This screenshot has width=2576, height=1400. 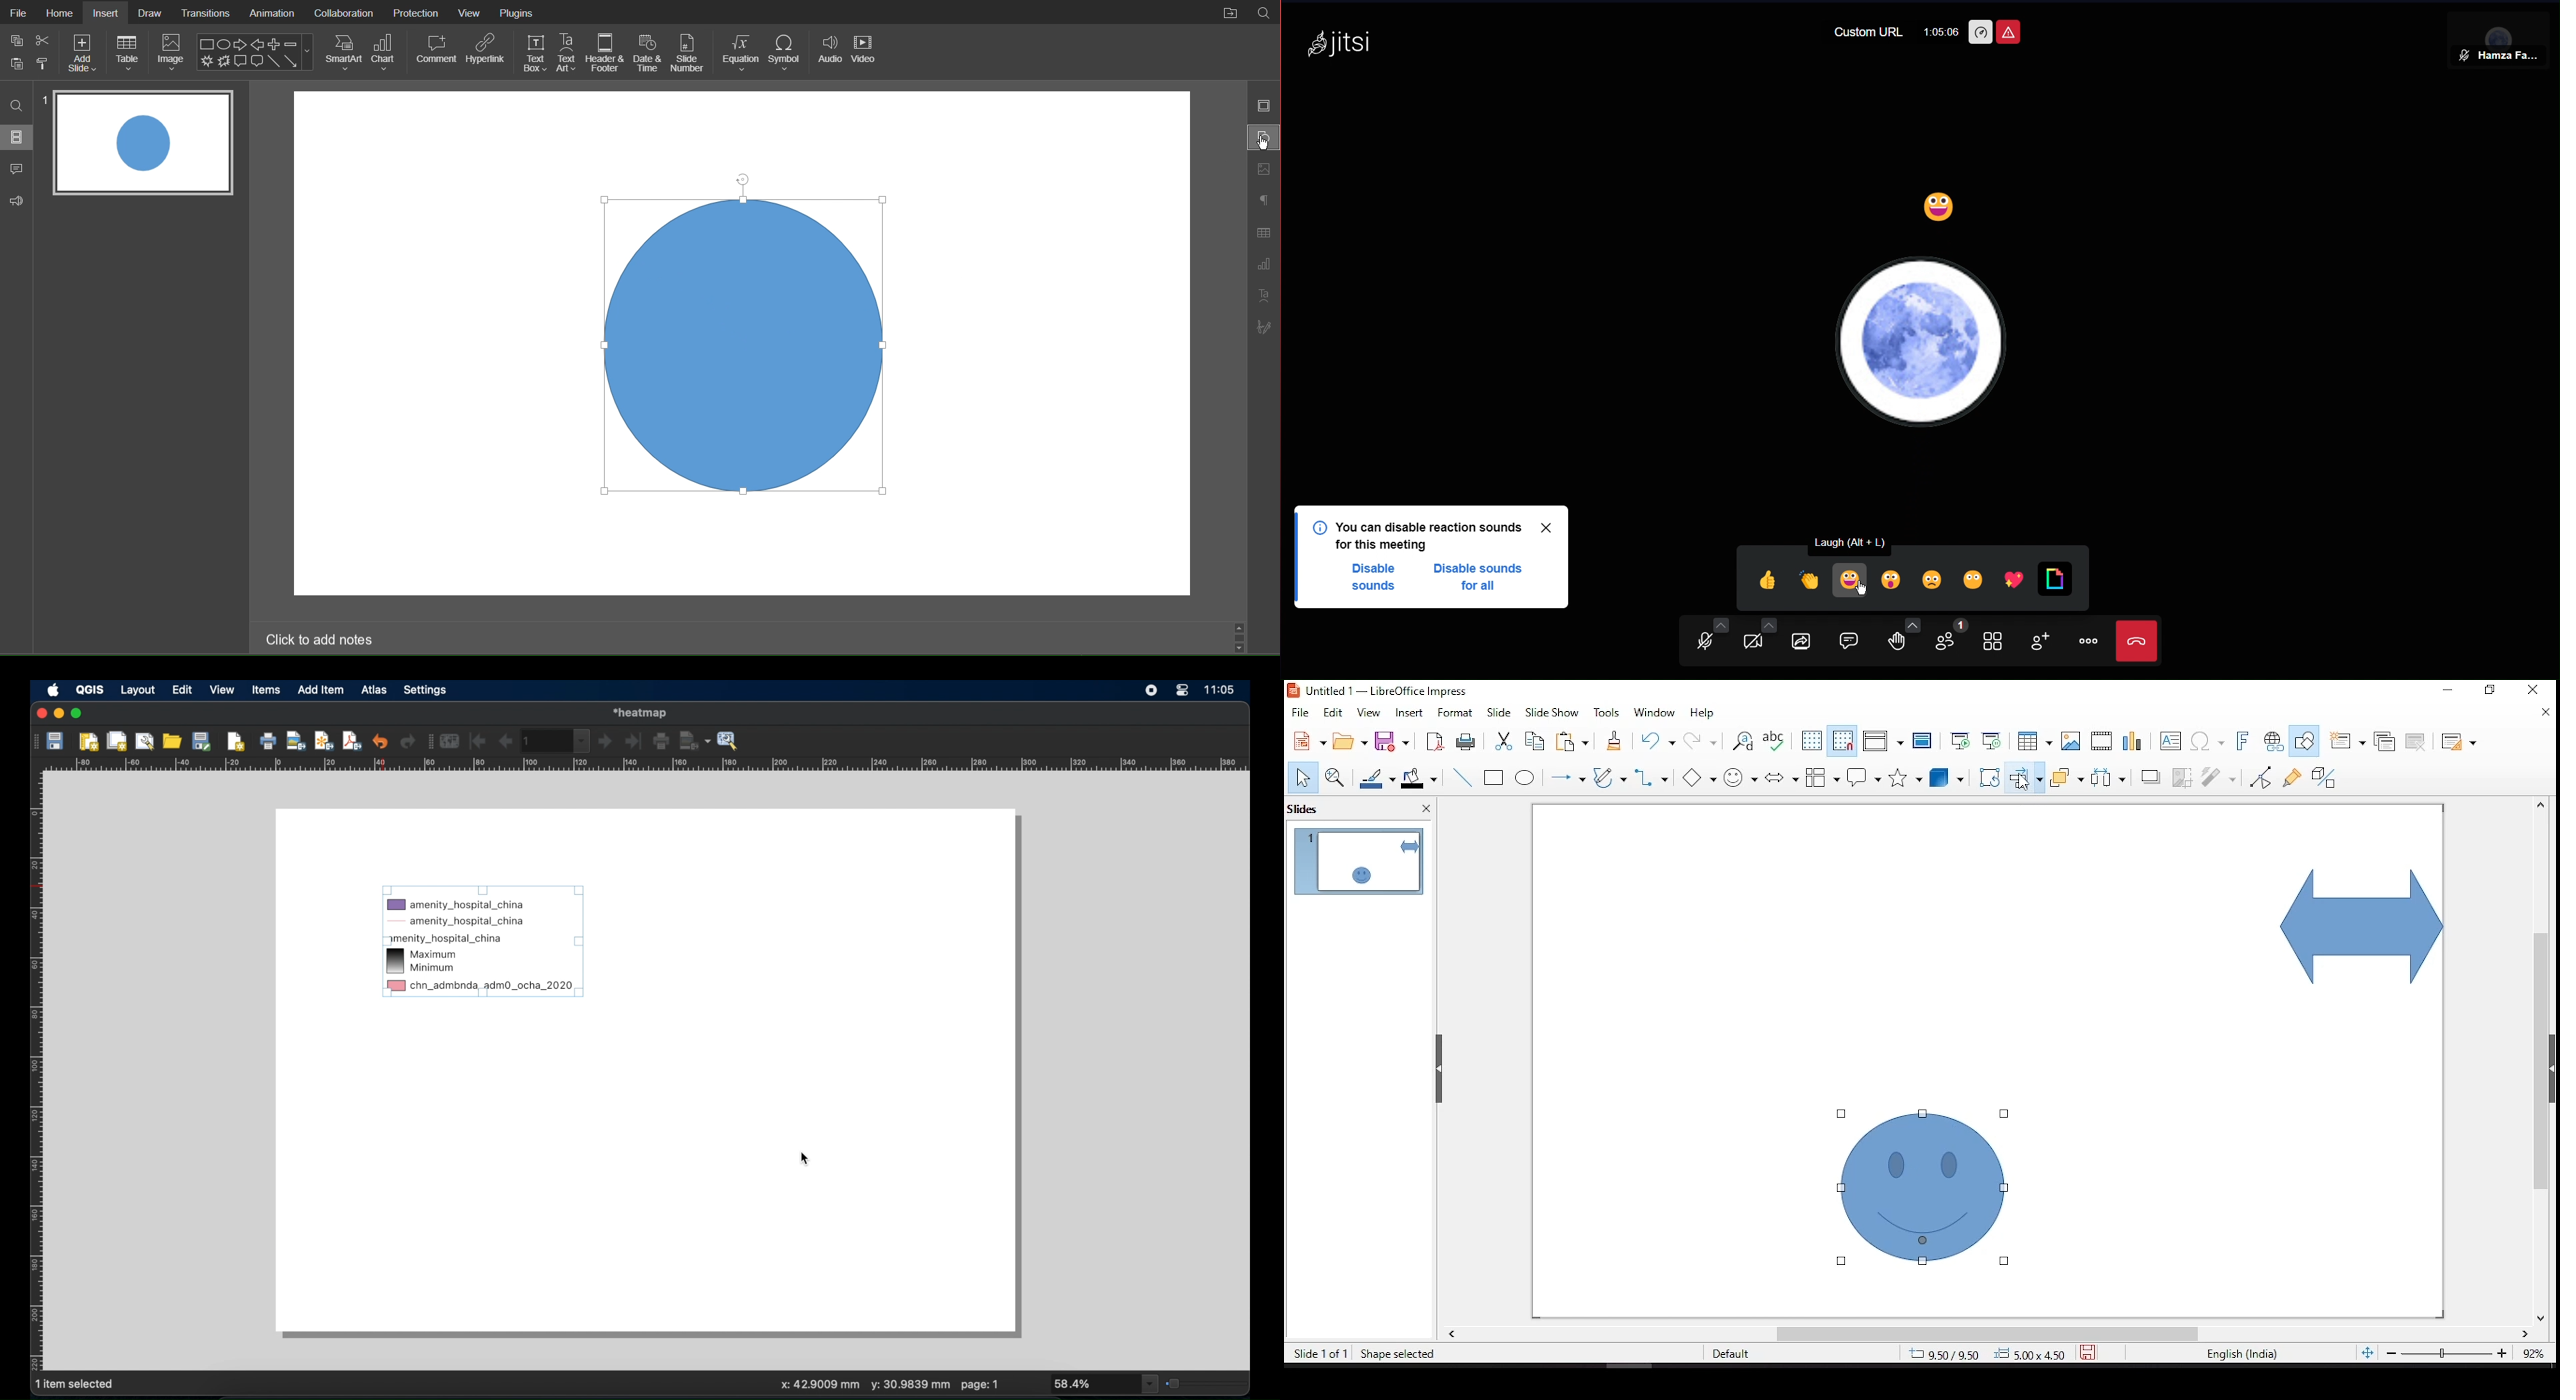 What do you see at coordinates (1351, 742) in the screenshot?
I see `open` at bounding box center [1351, 742].